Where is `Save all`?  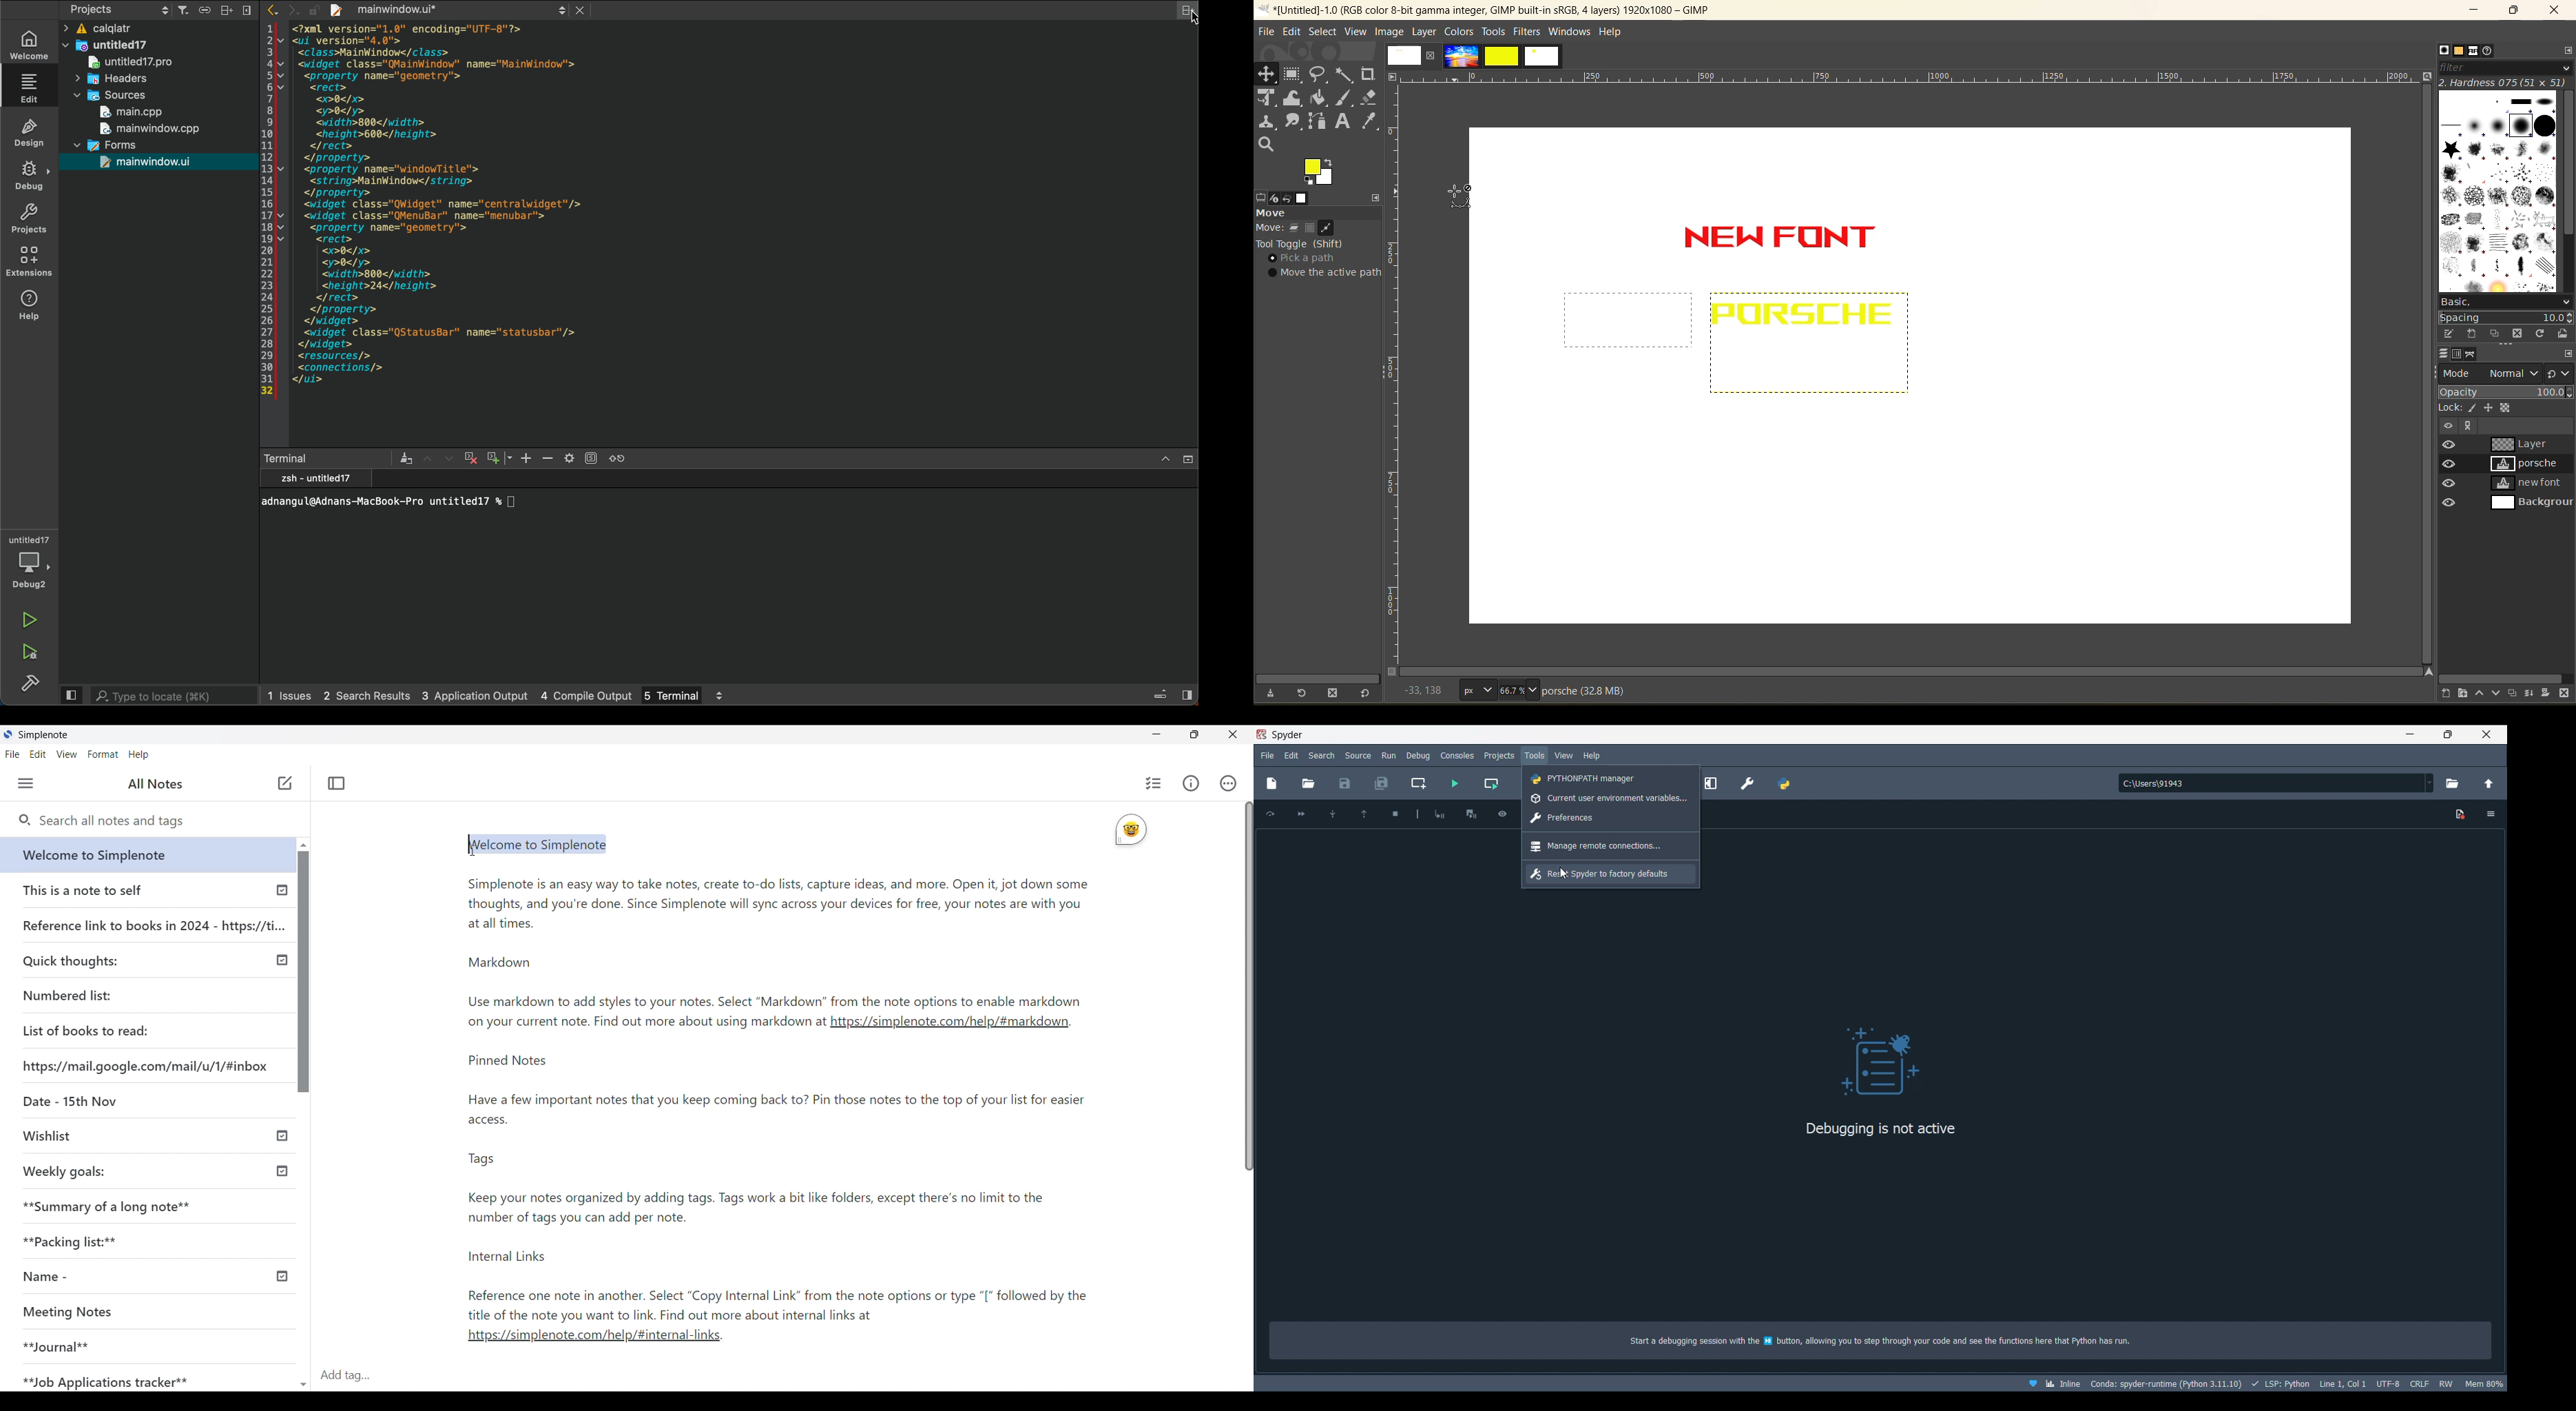
Save all is located at coordinates (1382, 783).